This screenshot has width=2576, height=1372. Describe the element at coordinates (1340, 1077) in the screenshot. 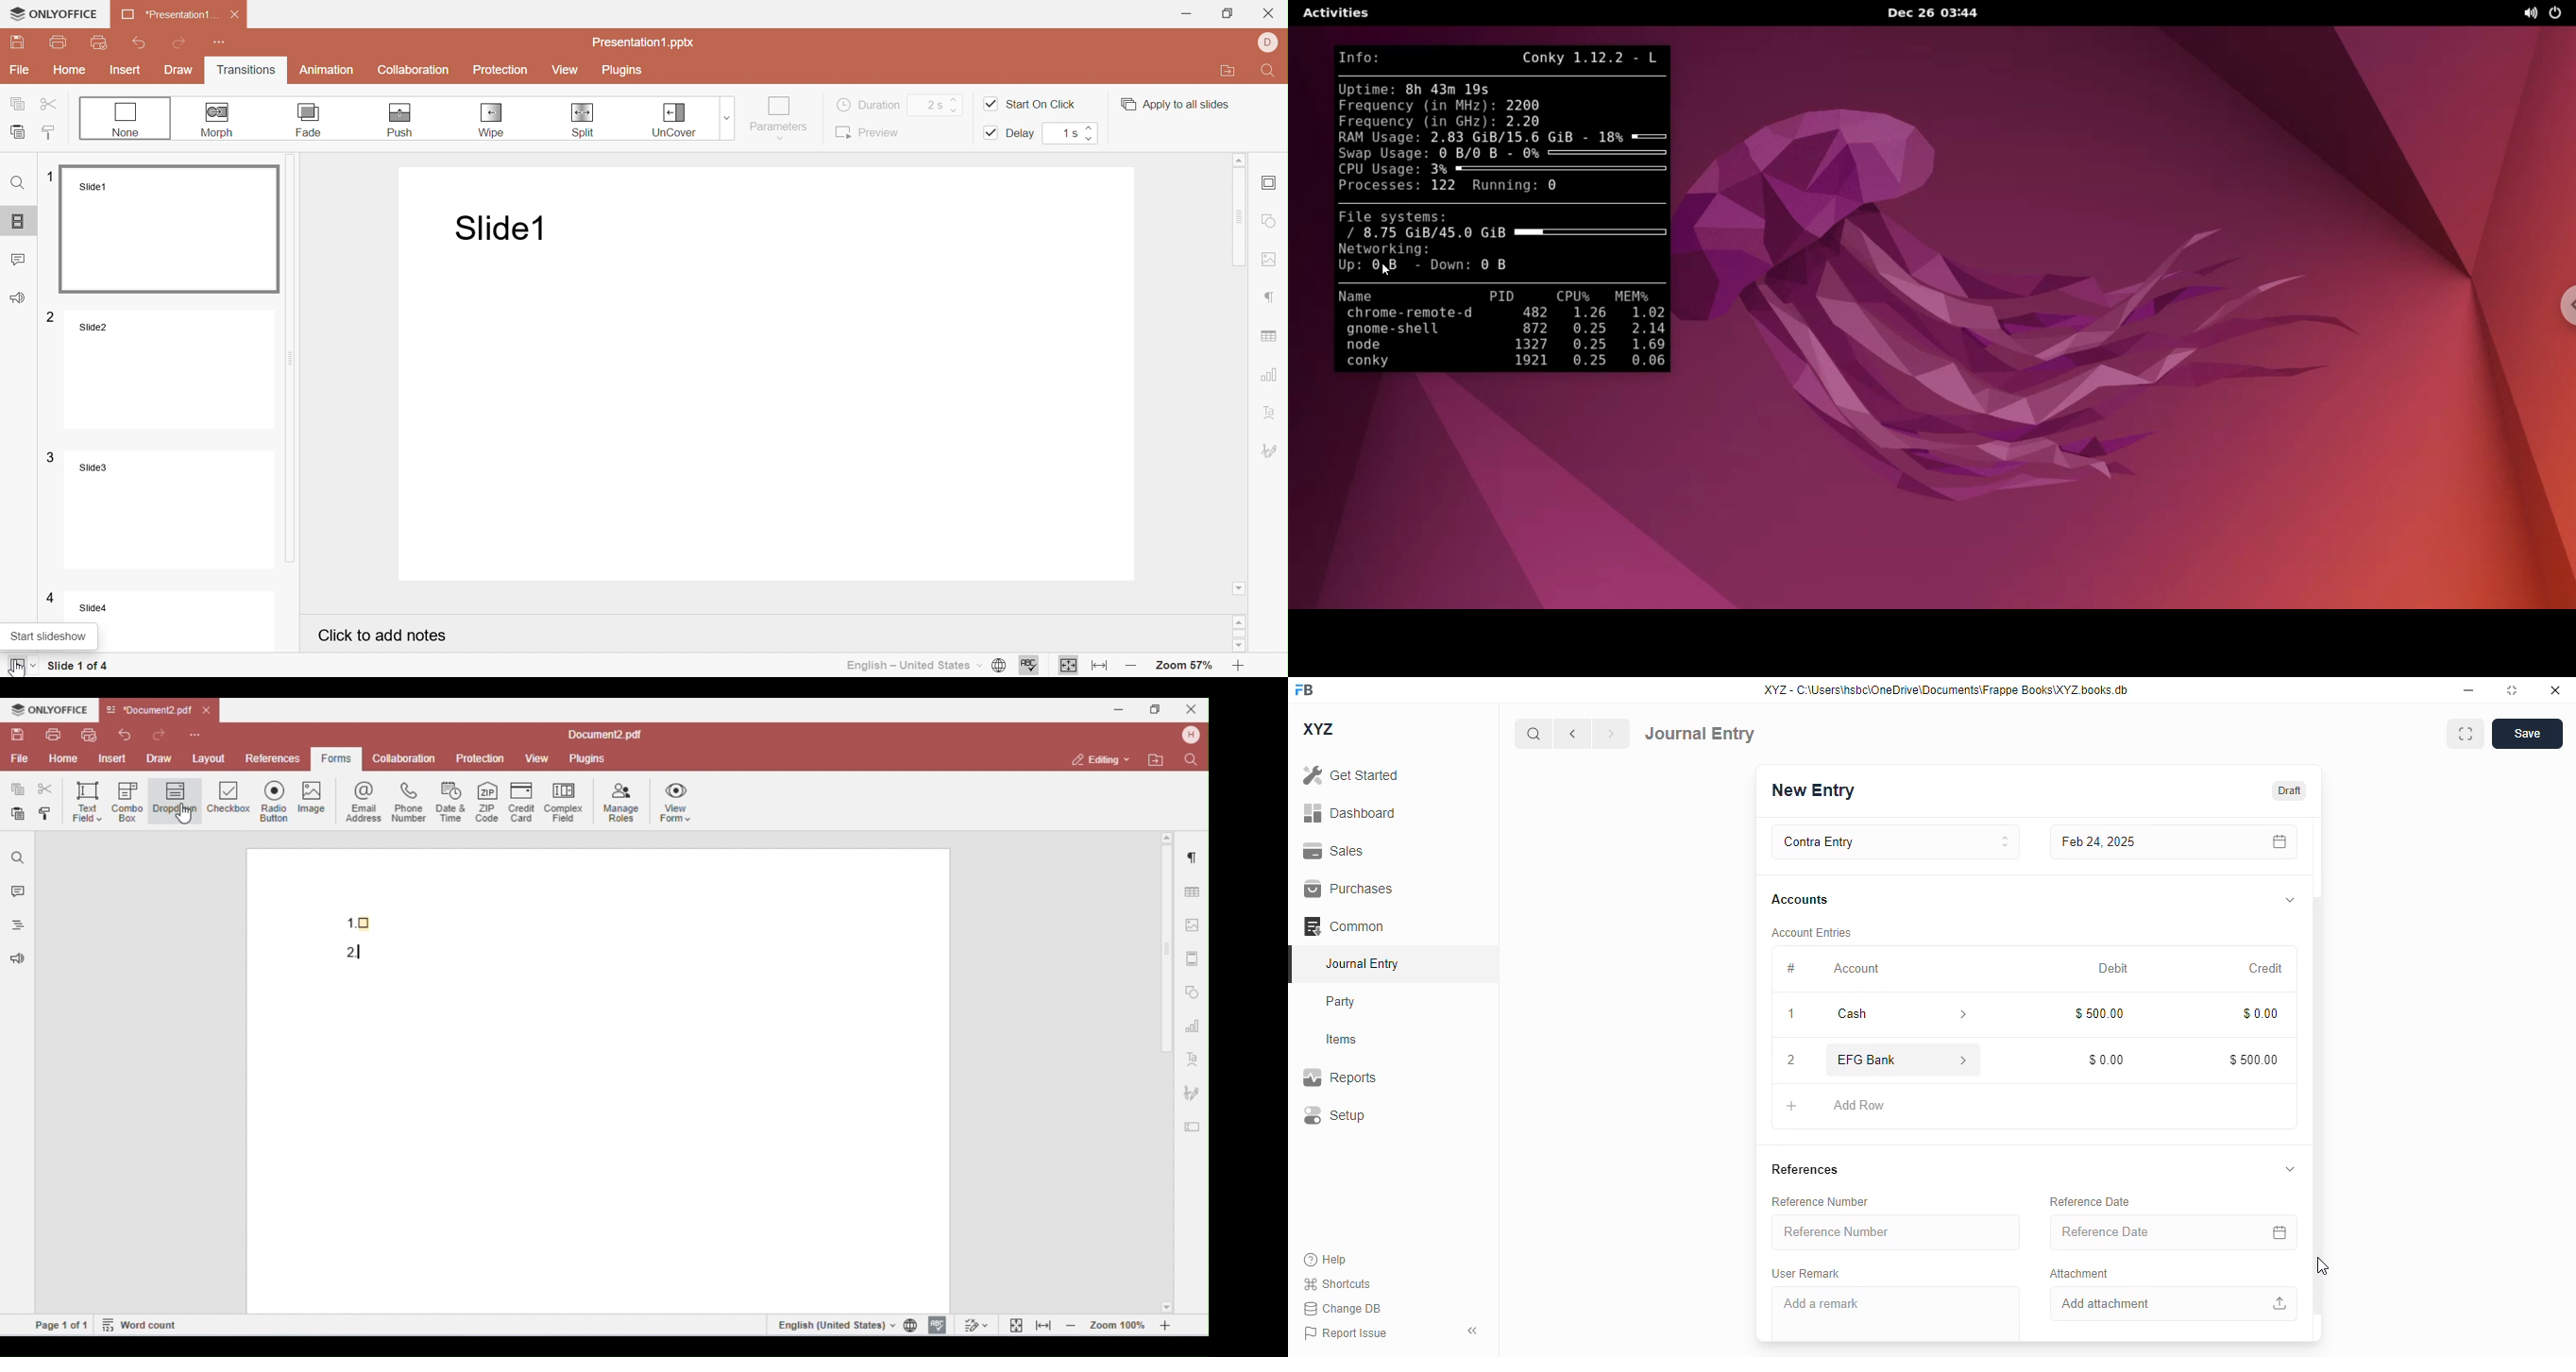

I see `reports` at that location.